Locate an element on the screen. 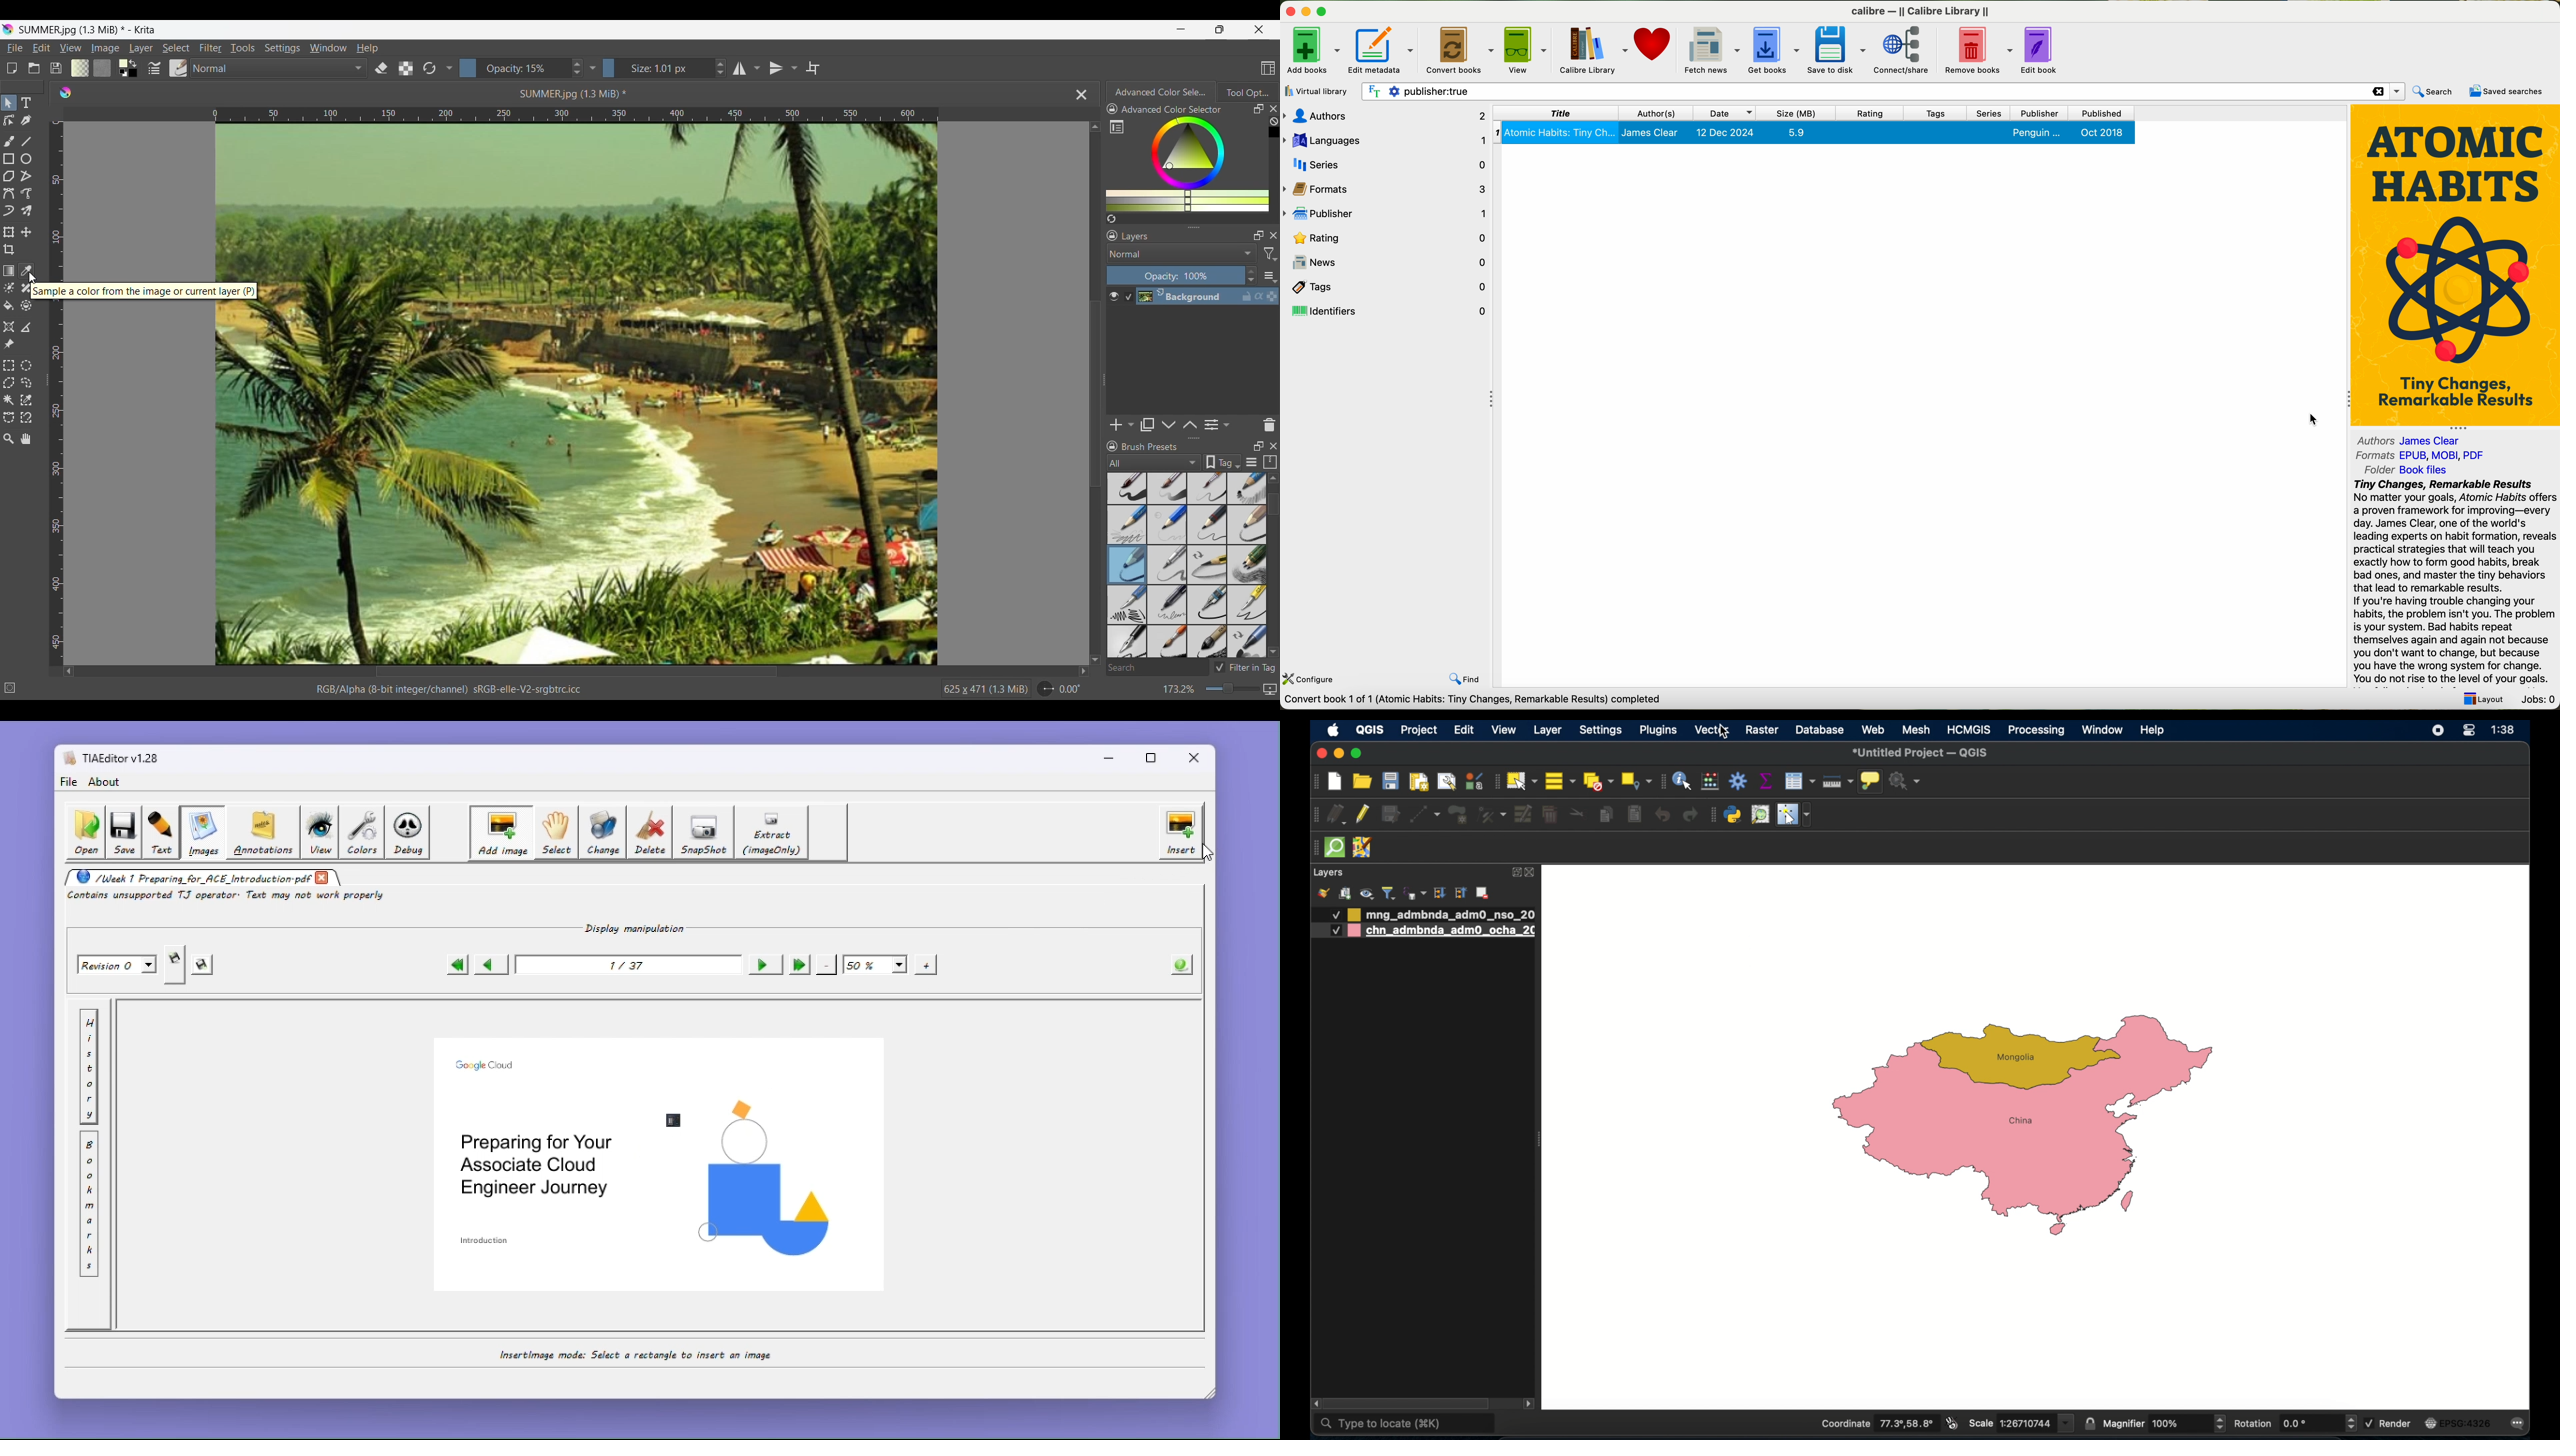  Change width of panels attached to the line is located at coordinates (1103, 387).